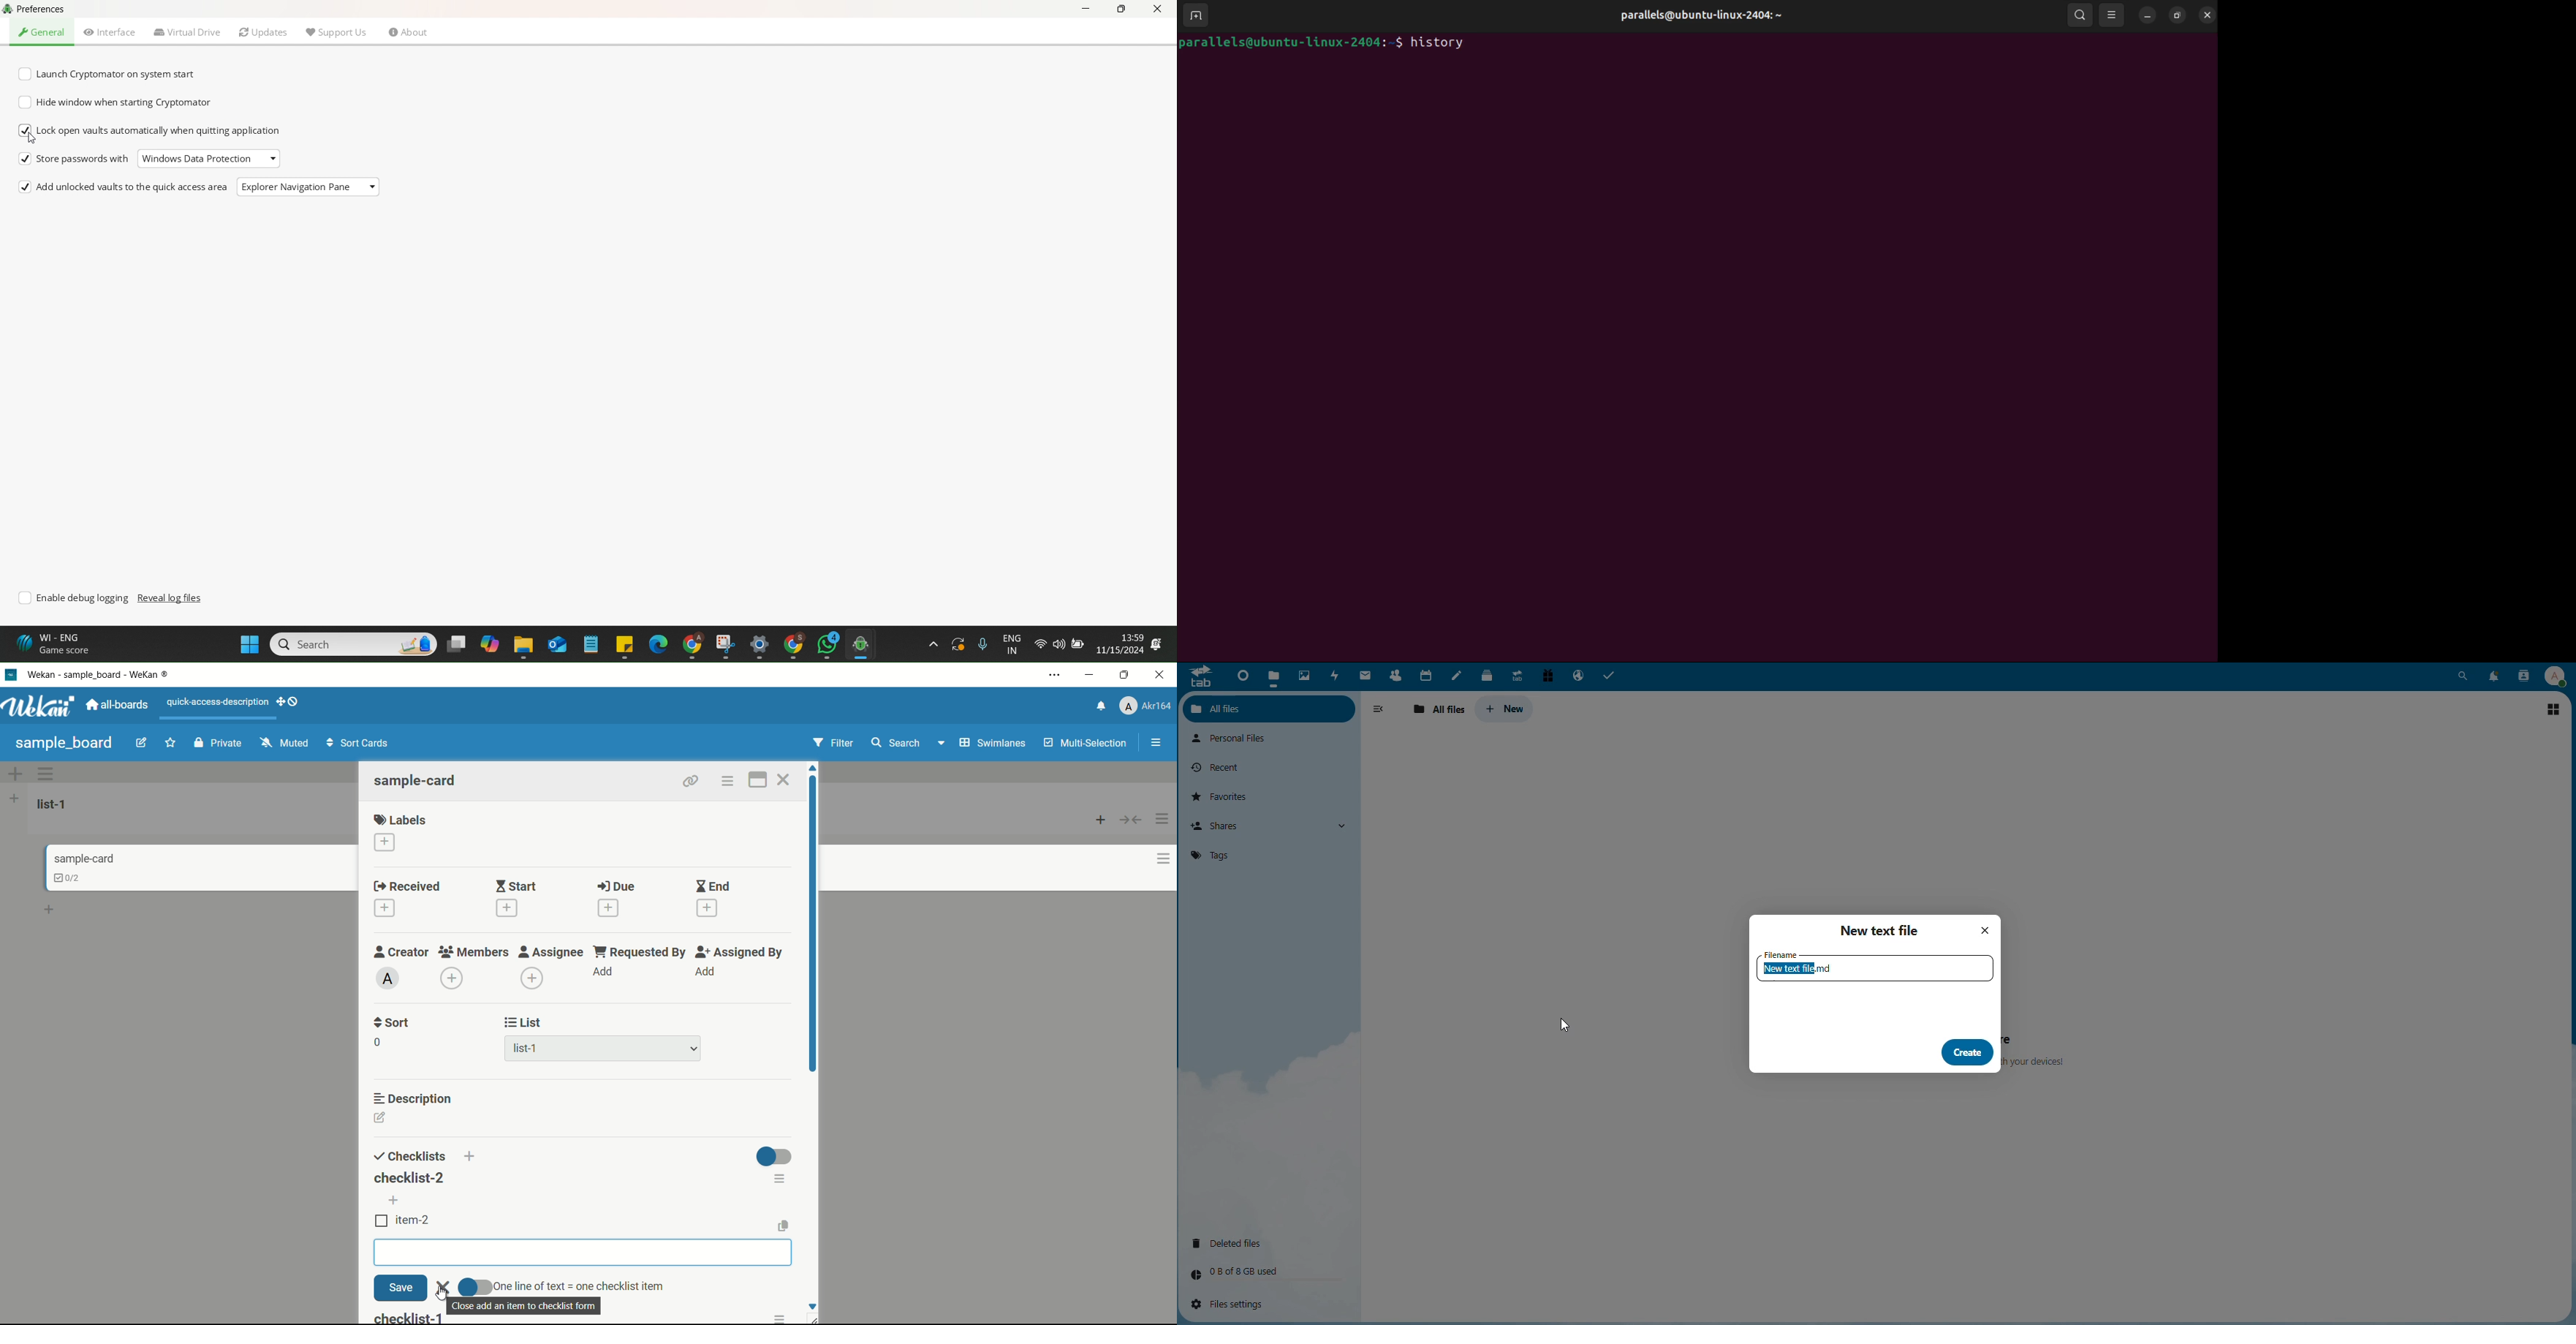  I want to click on maximize card, so click(757, 782).